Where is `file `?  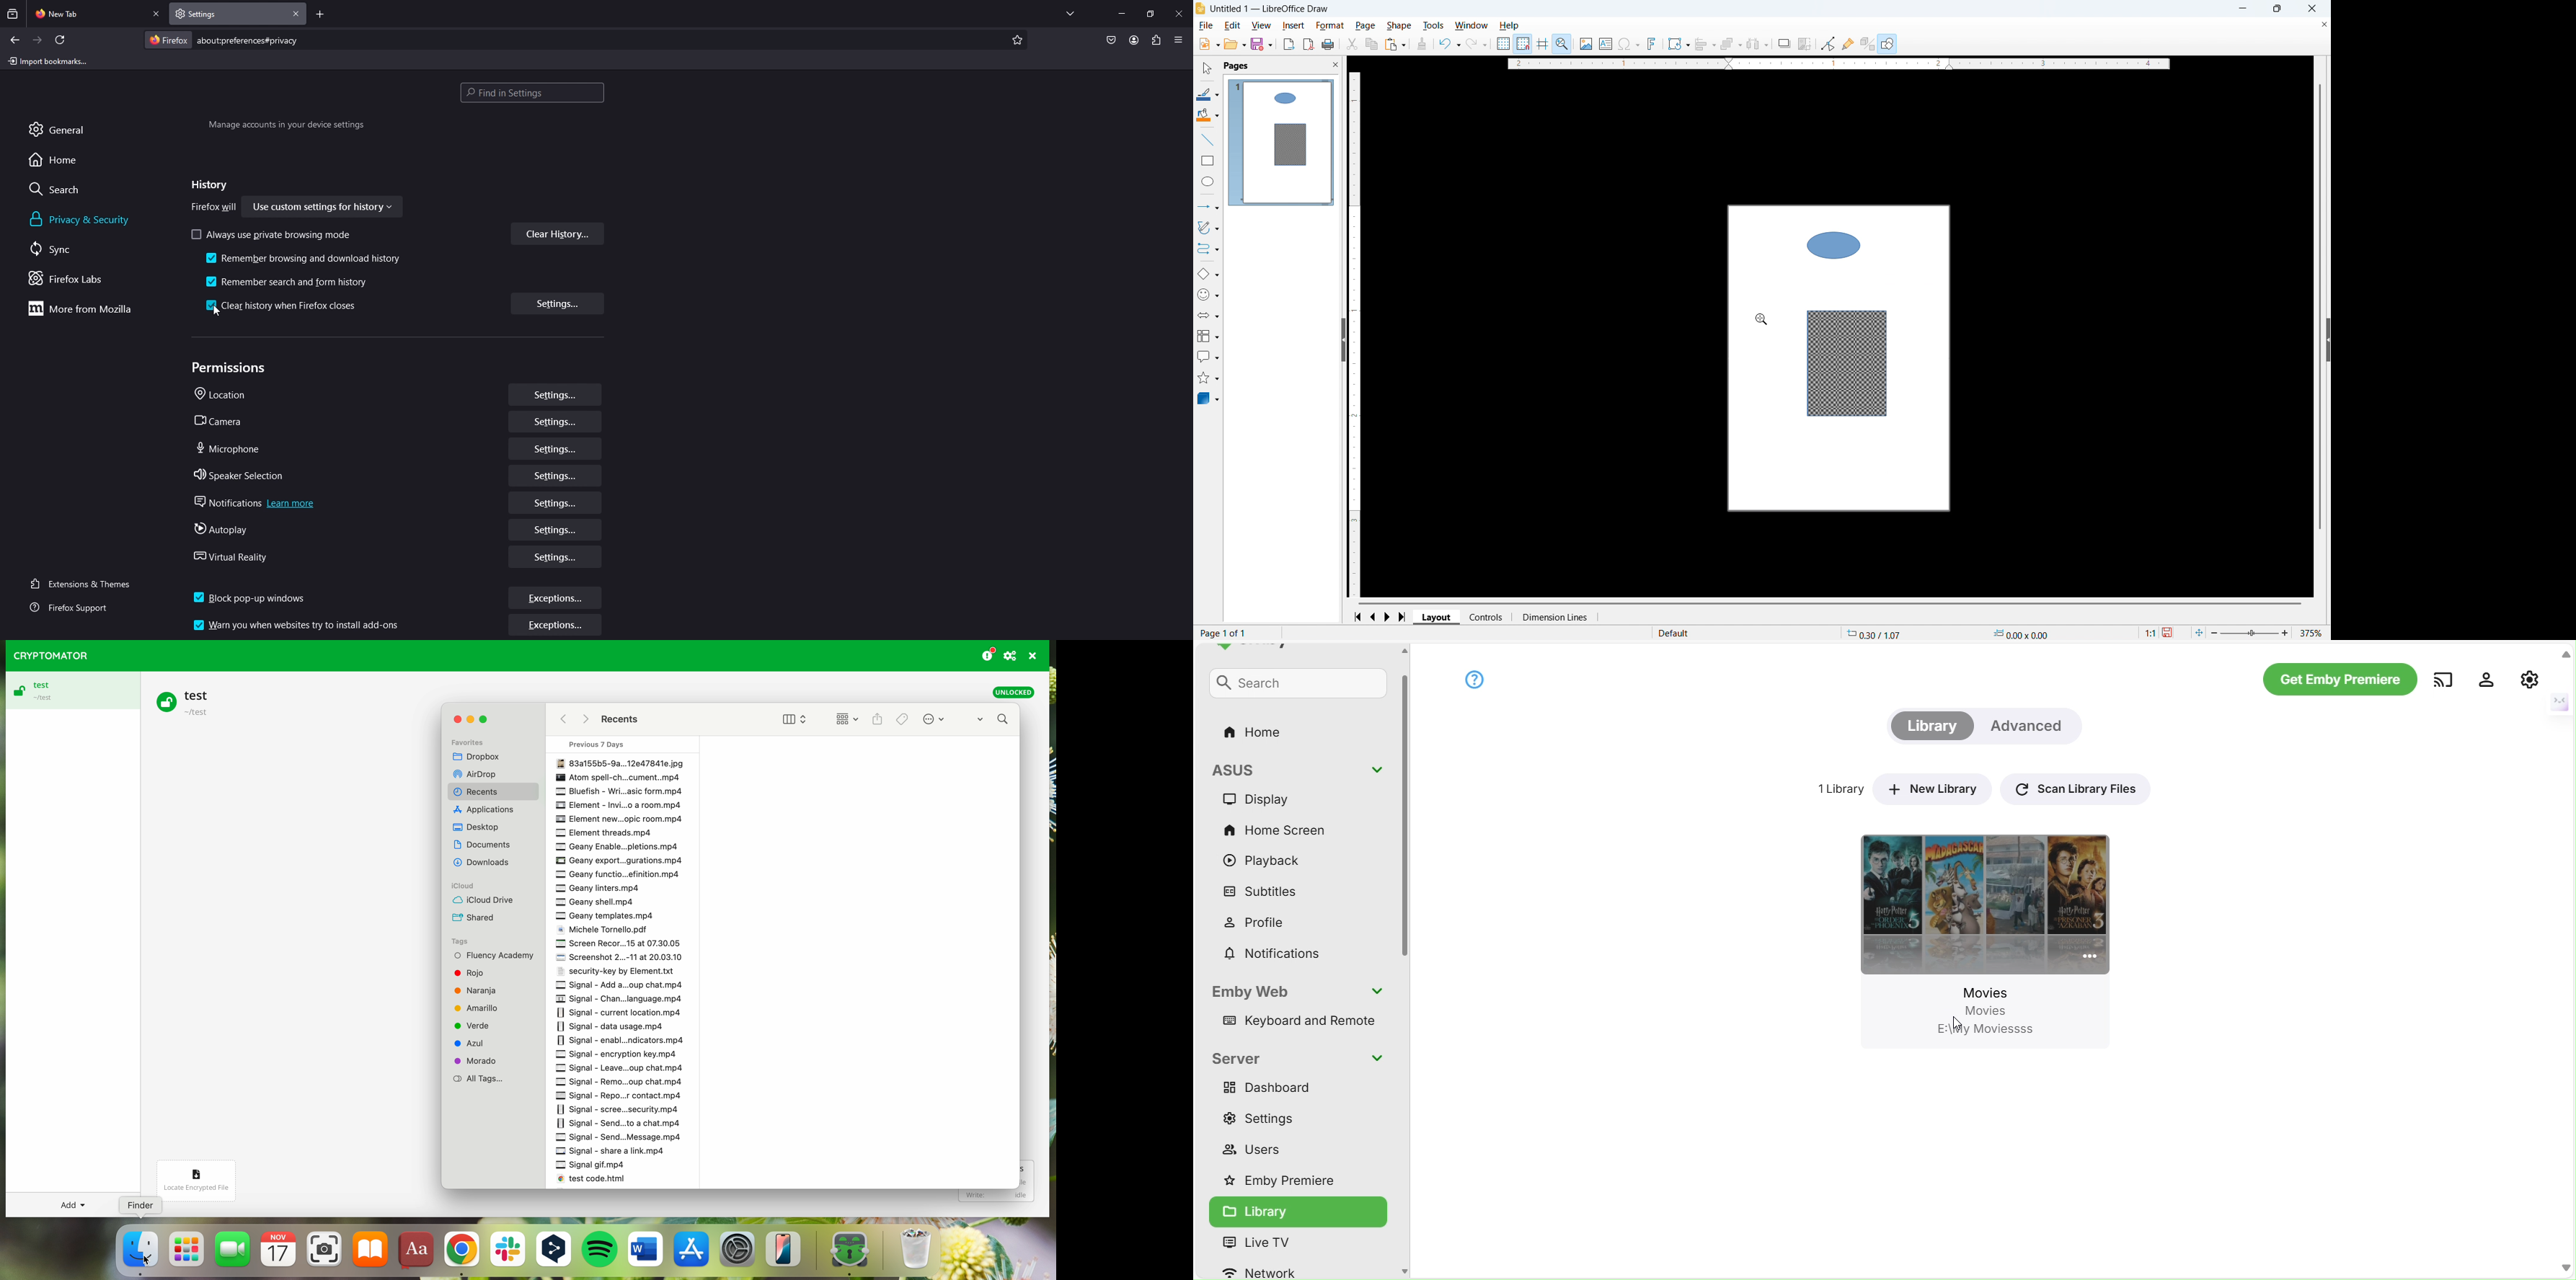
file  is located at coordinates (1207, 26).